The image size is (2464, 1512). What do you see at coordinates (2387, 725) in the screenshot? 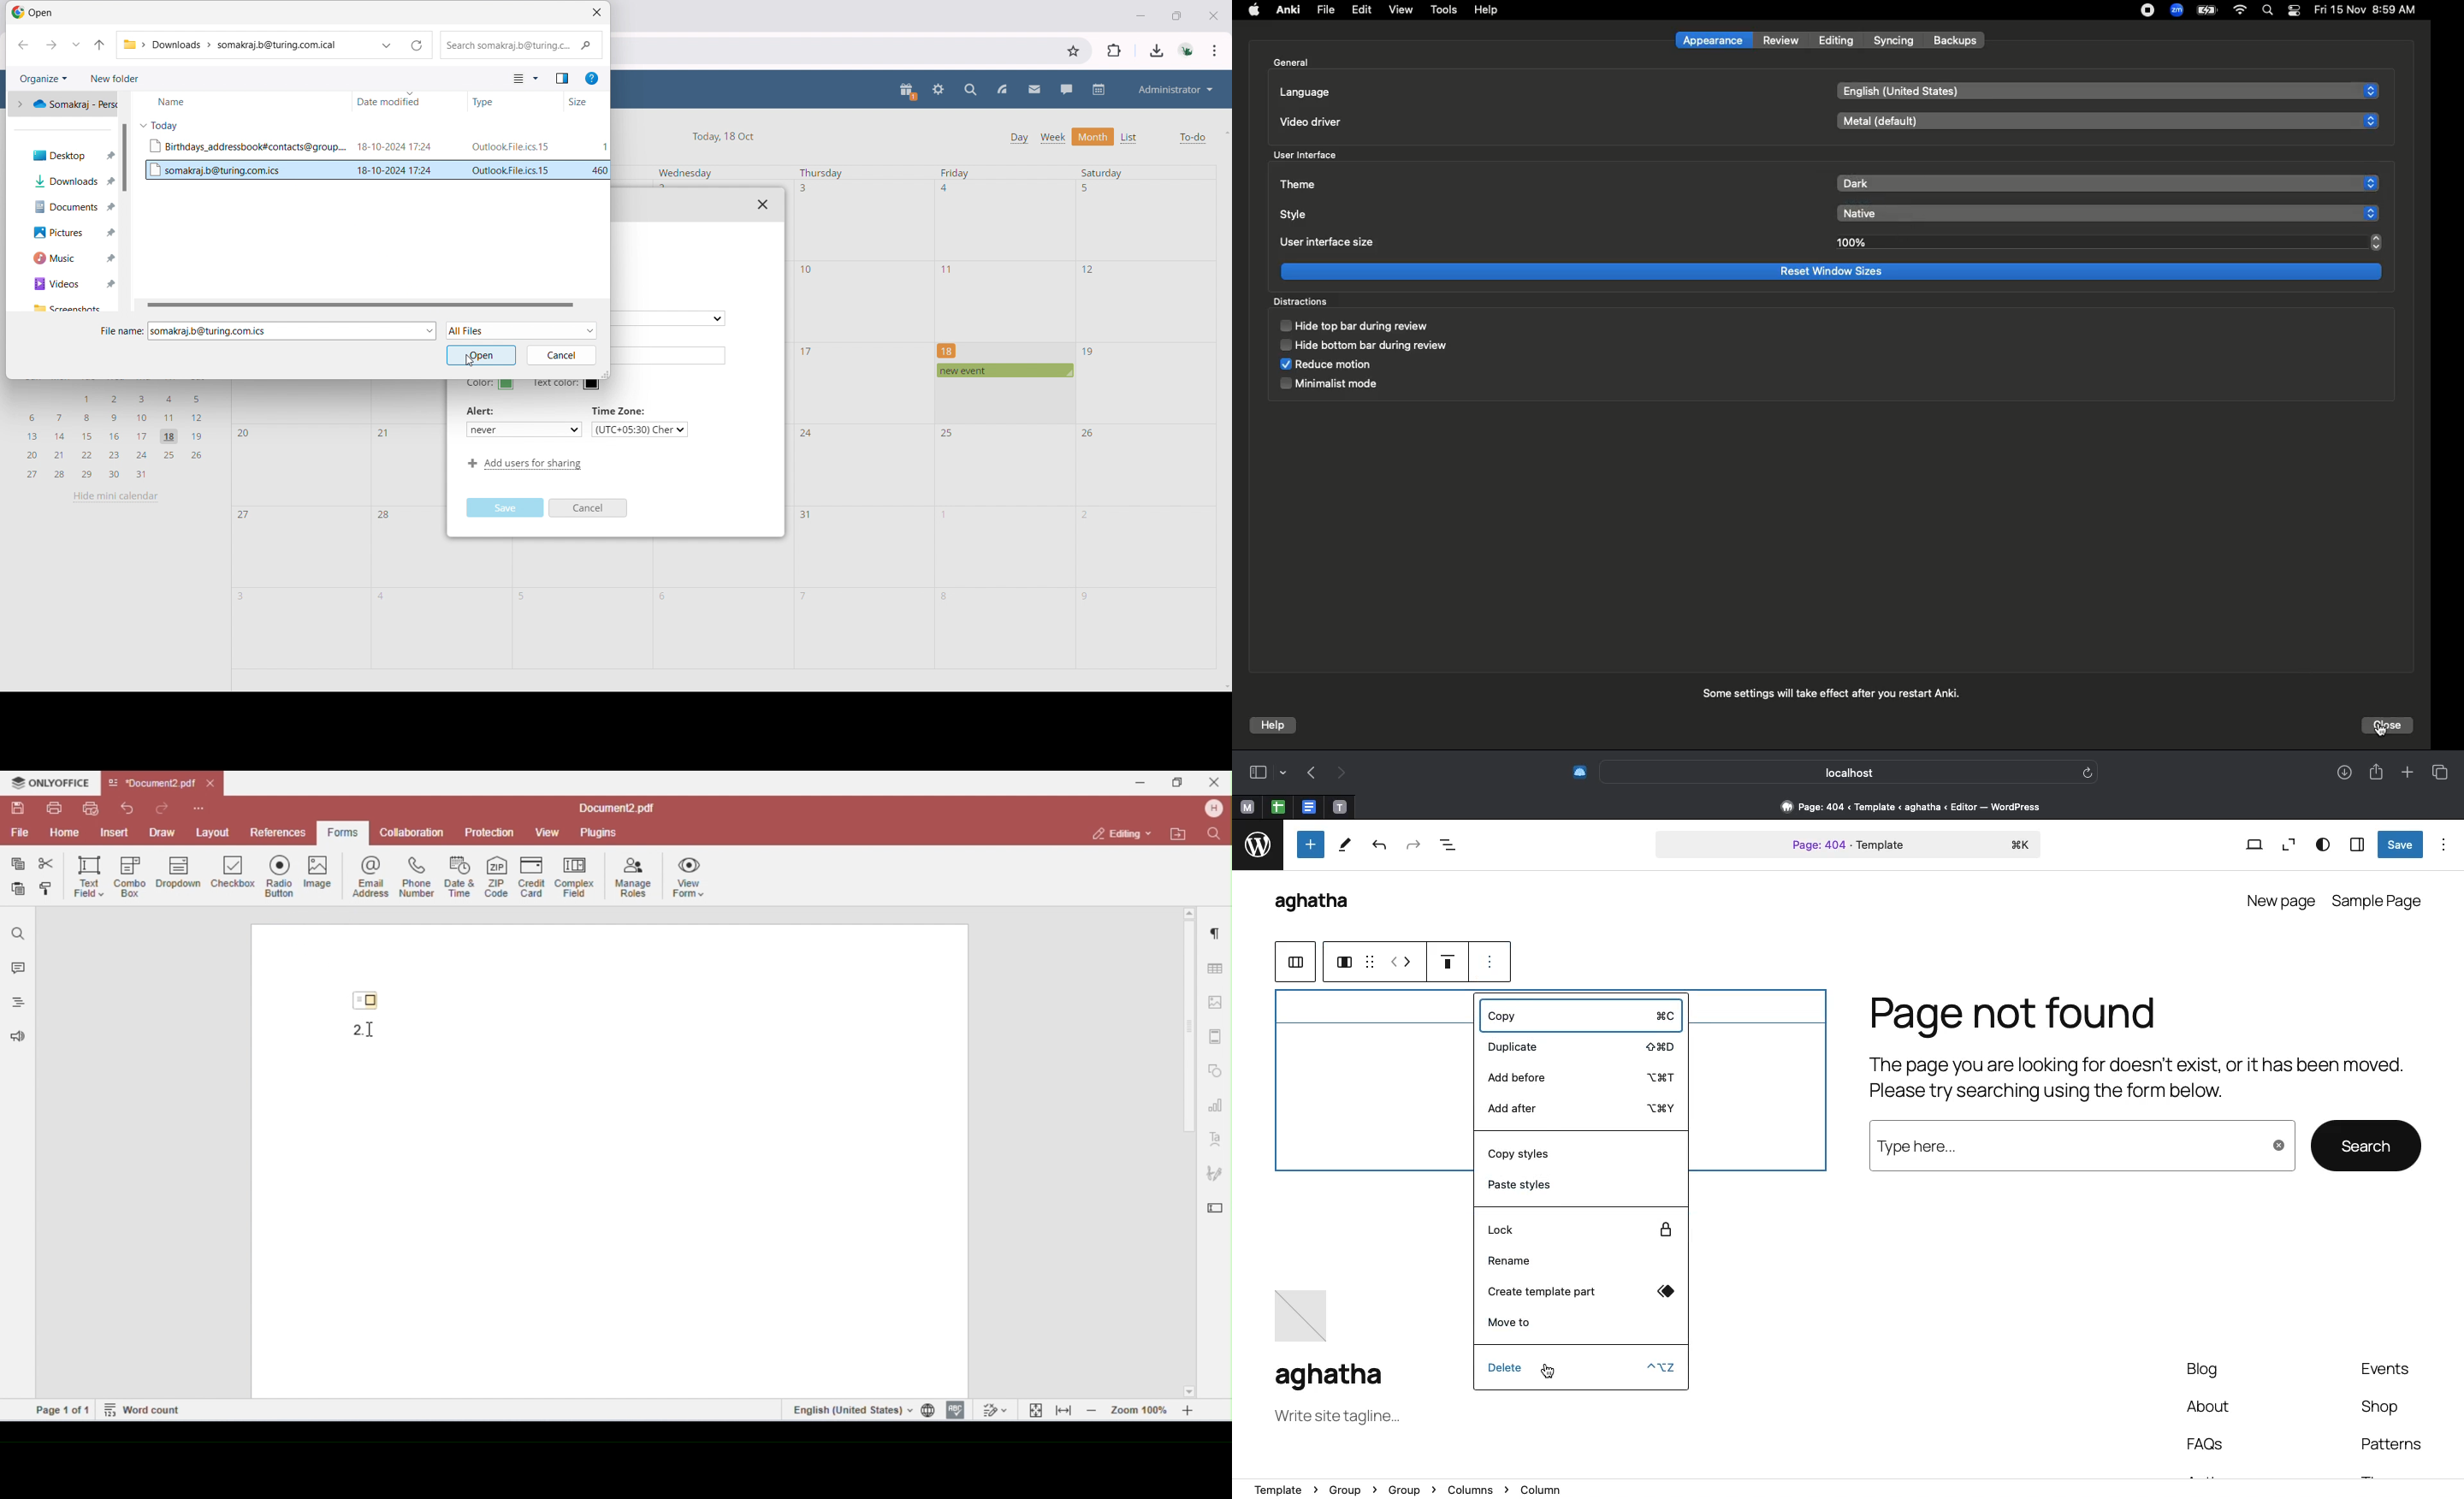
I see `Click close` at bounding box center [2387, 725].